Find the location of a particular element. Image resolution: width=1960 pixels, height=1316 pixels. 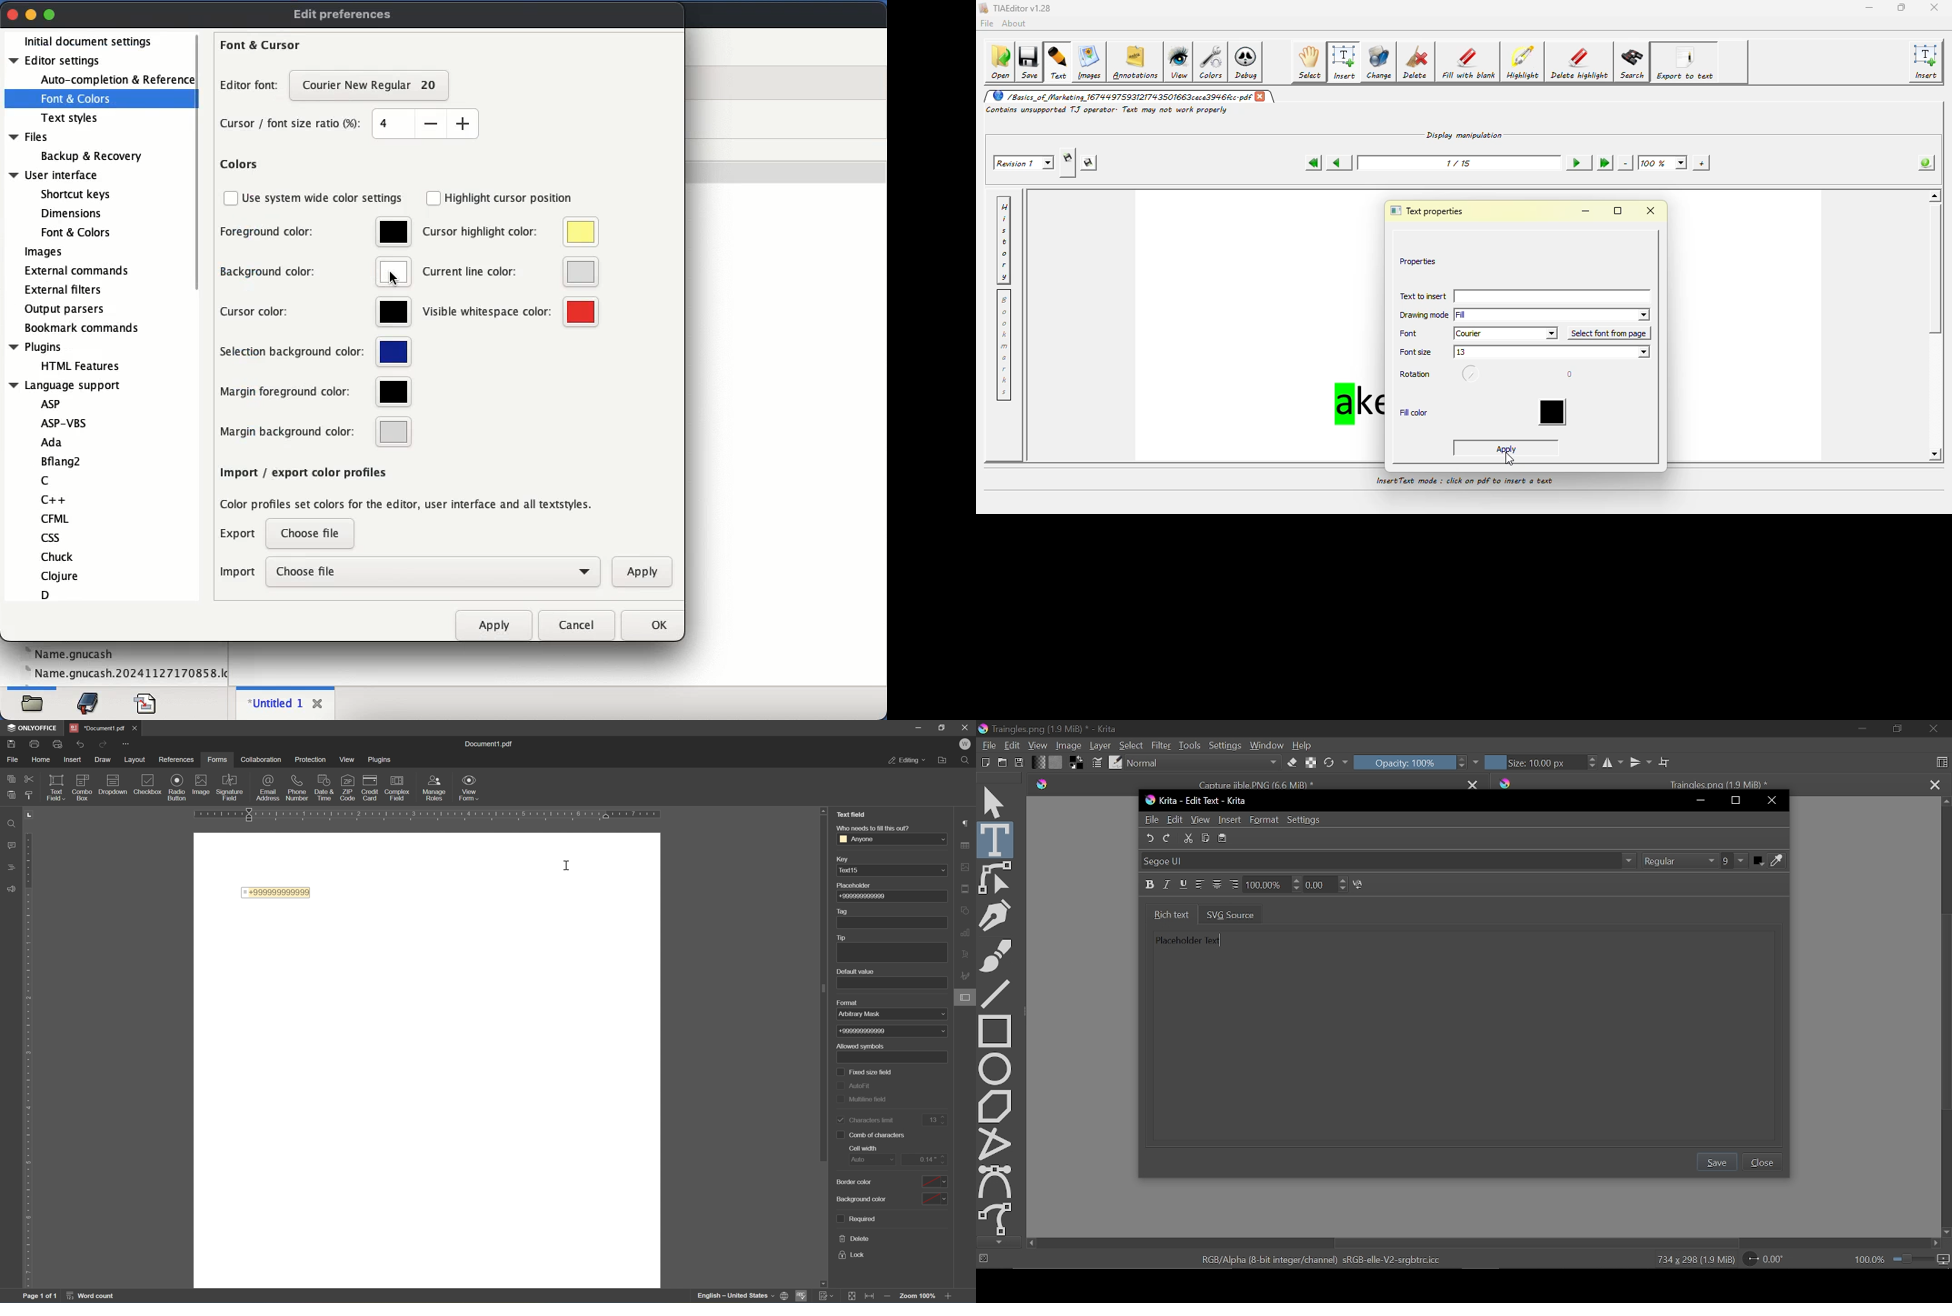

Restore down is located at coordinates (1899, 729).